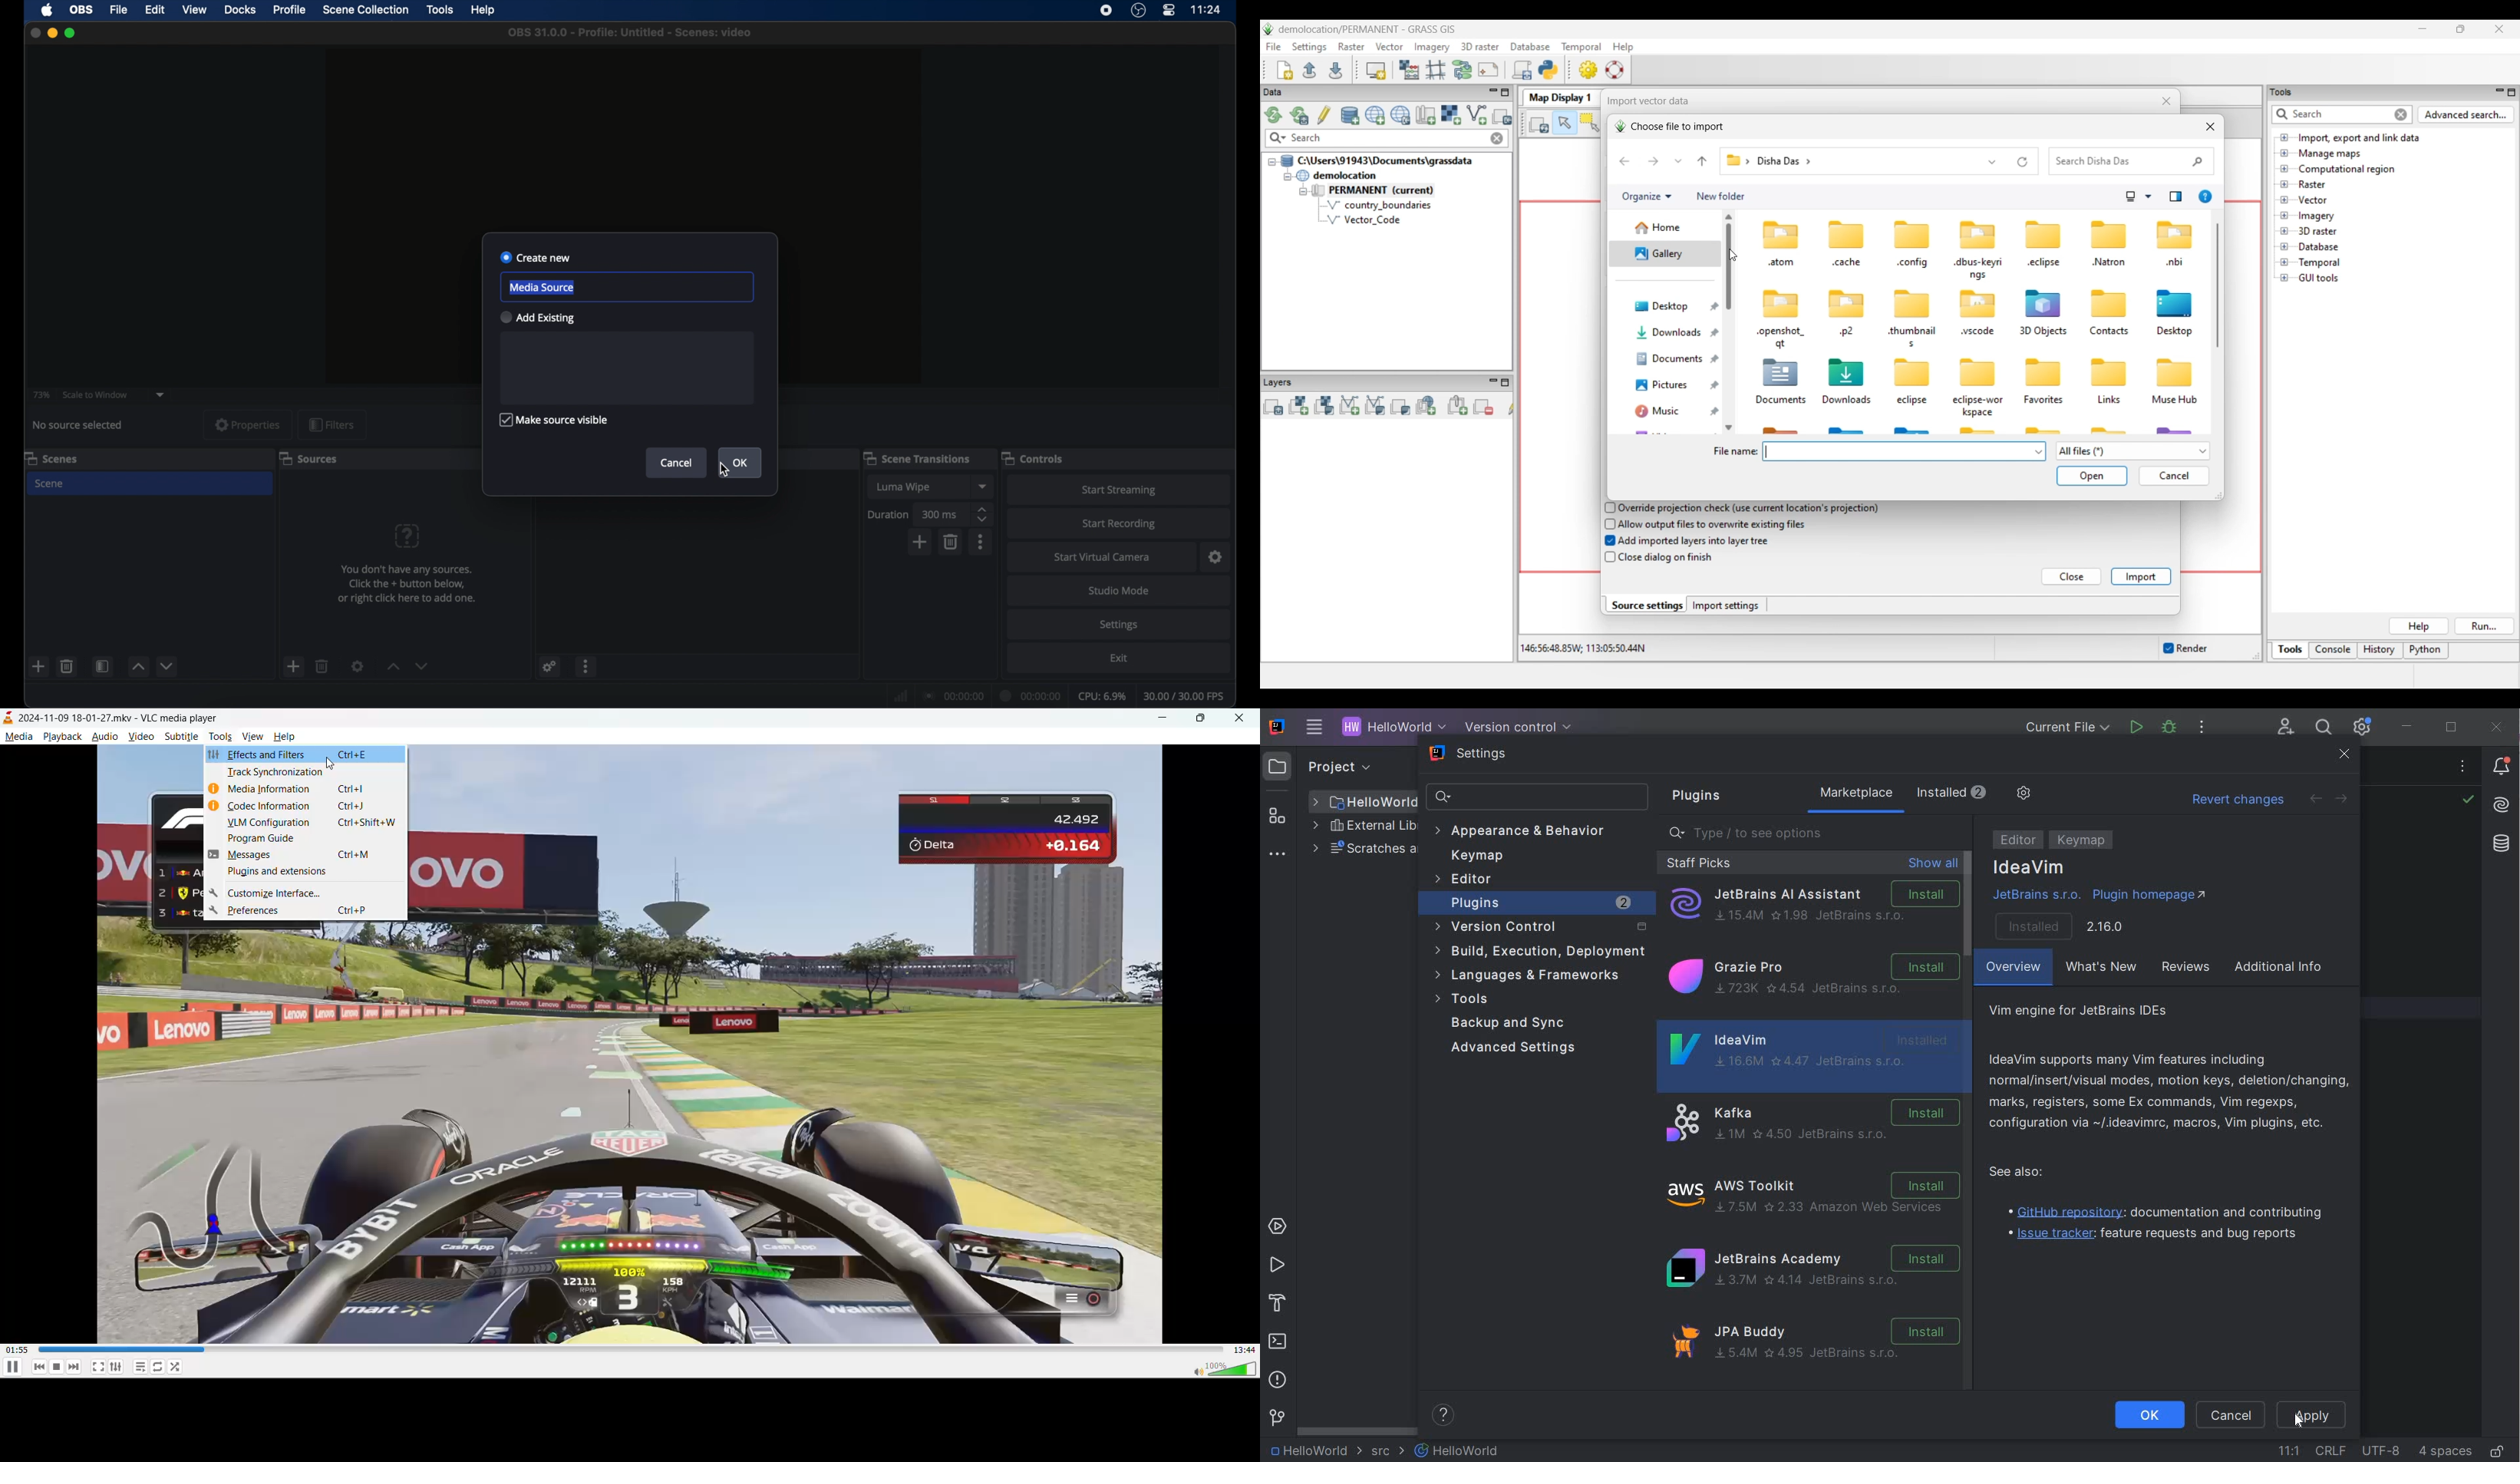  I want to click on time, so click(1206, 10).